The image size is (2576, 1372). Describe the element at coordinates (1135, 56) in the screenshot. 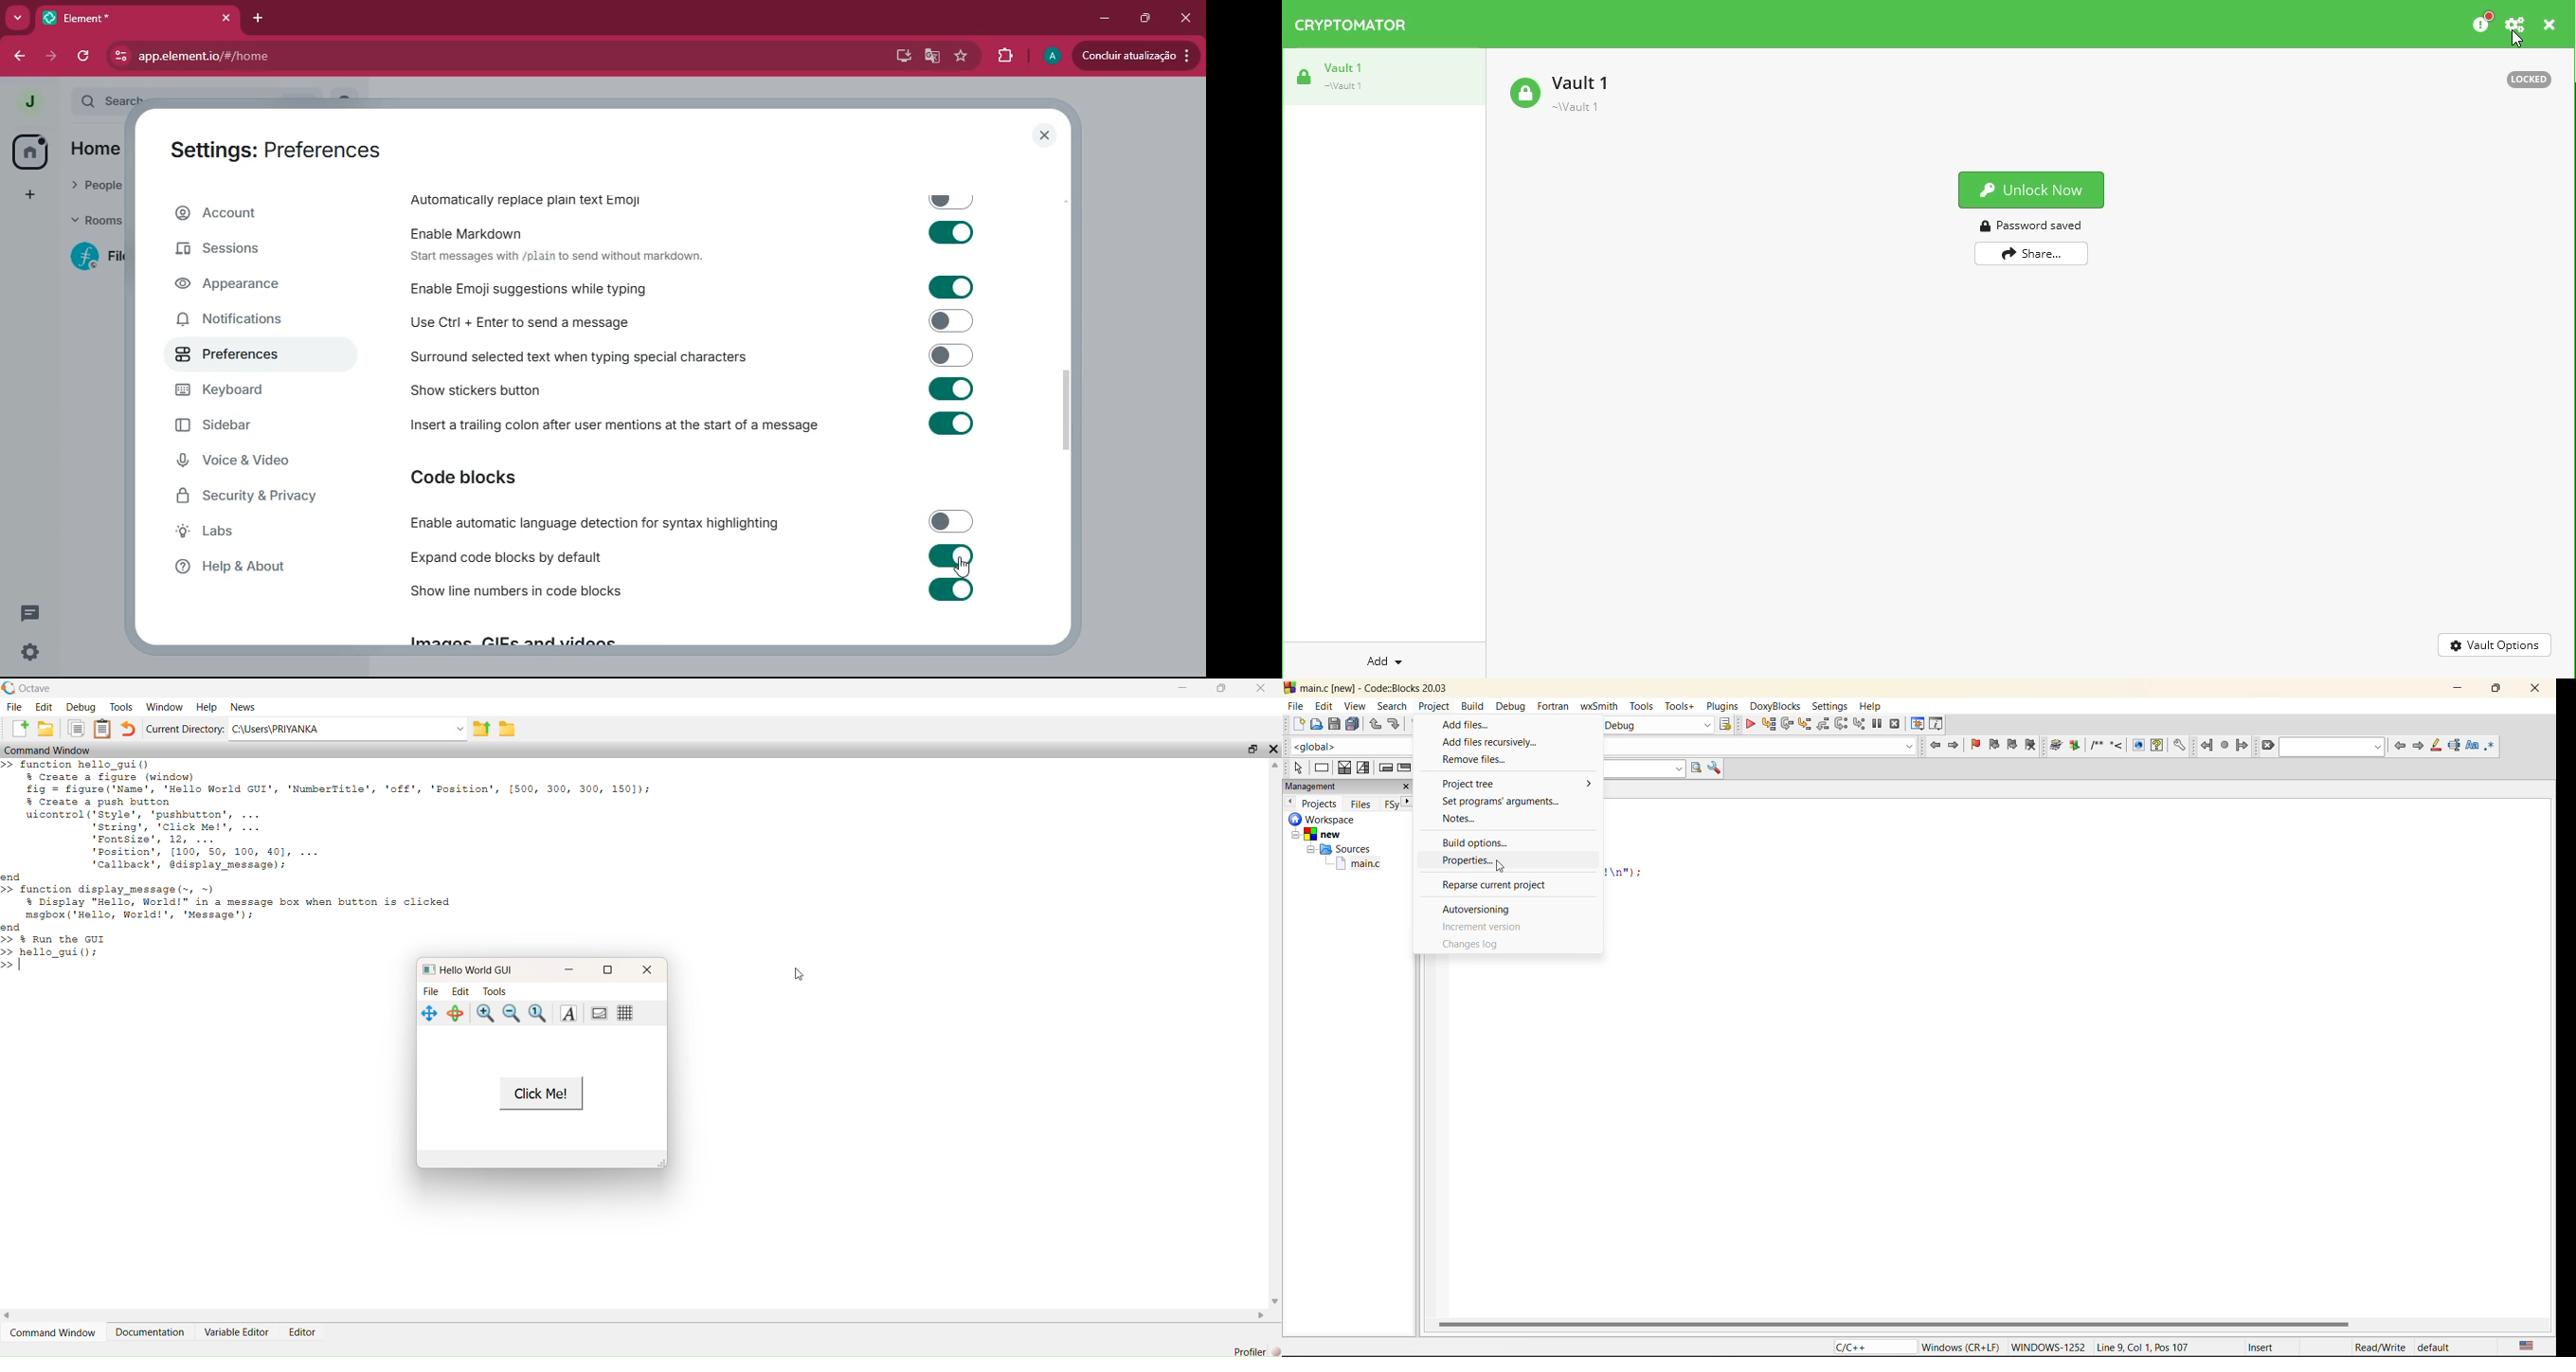

I see `conduir atualizacao` at that location.